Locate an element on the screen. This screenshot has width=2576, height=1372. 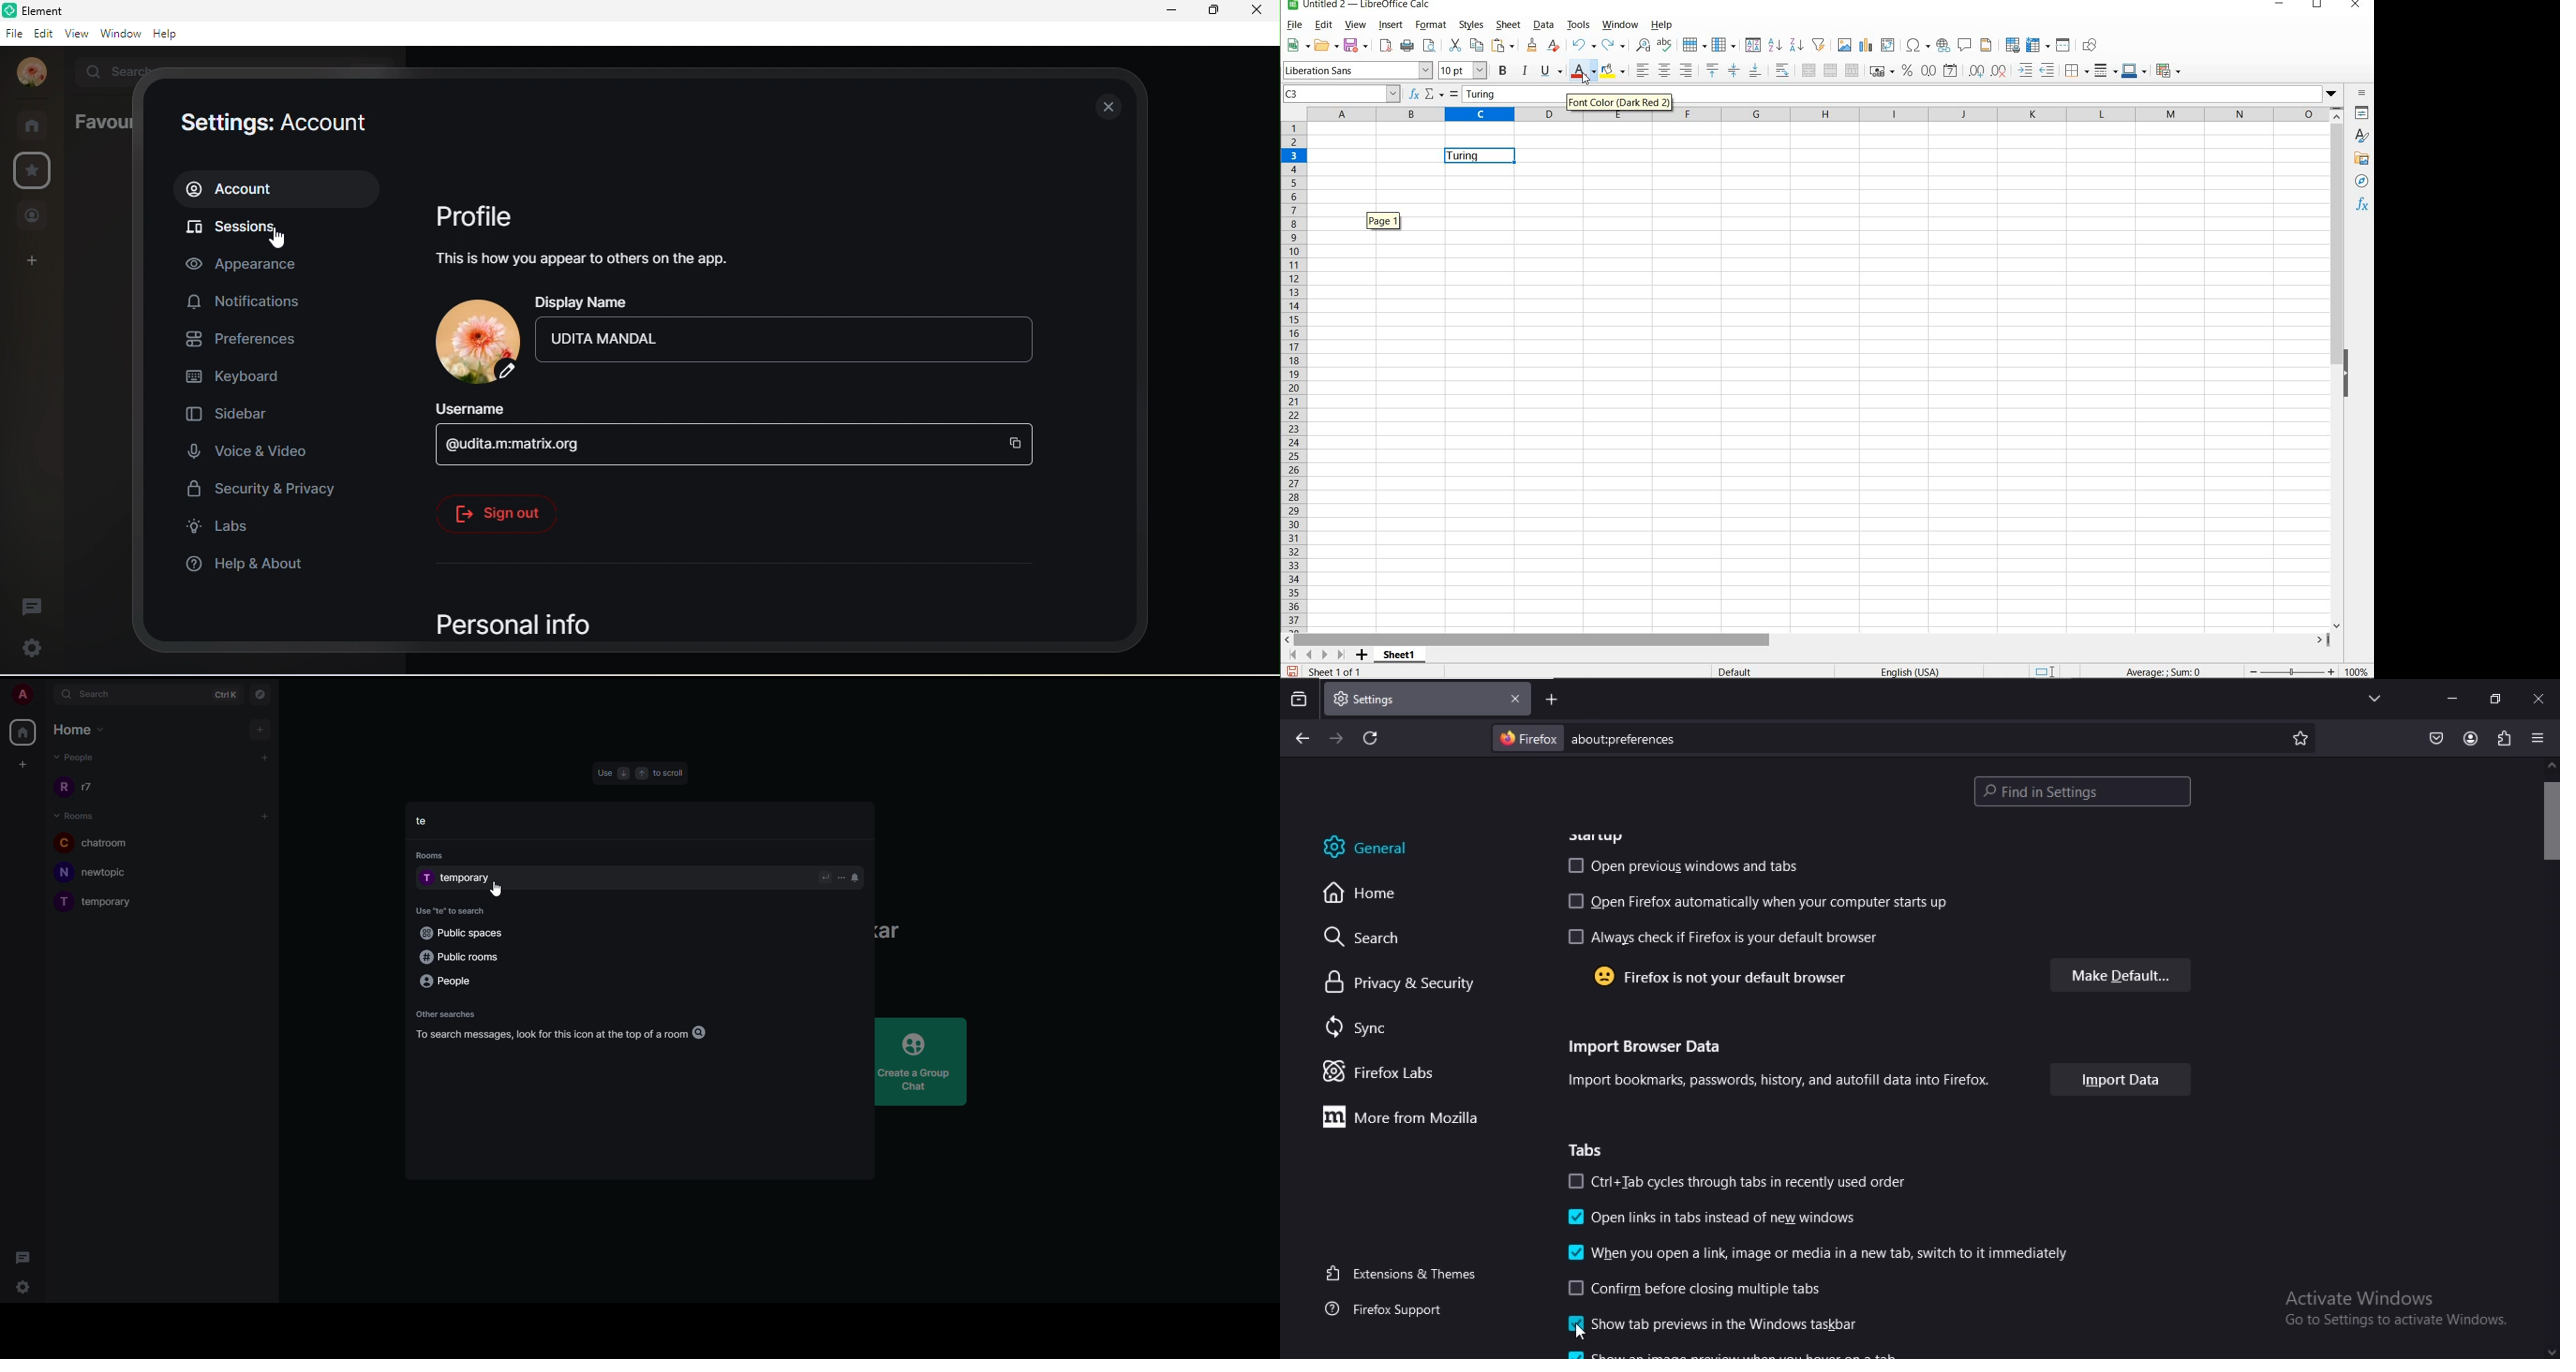
add is located at coordinates (262, 729).